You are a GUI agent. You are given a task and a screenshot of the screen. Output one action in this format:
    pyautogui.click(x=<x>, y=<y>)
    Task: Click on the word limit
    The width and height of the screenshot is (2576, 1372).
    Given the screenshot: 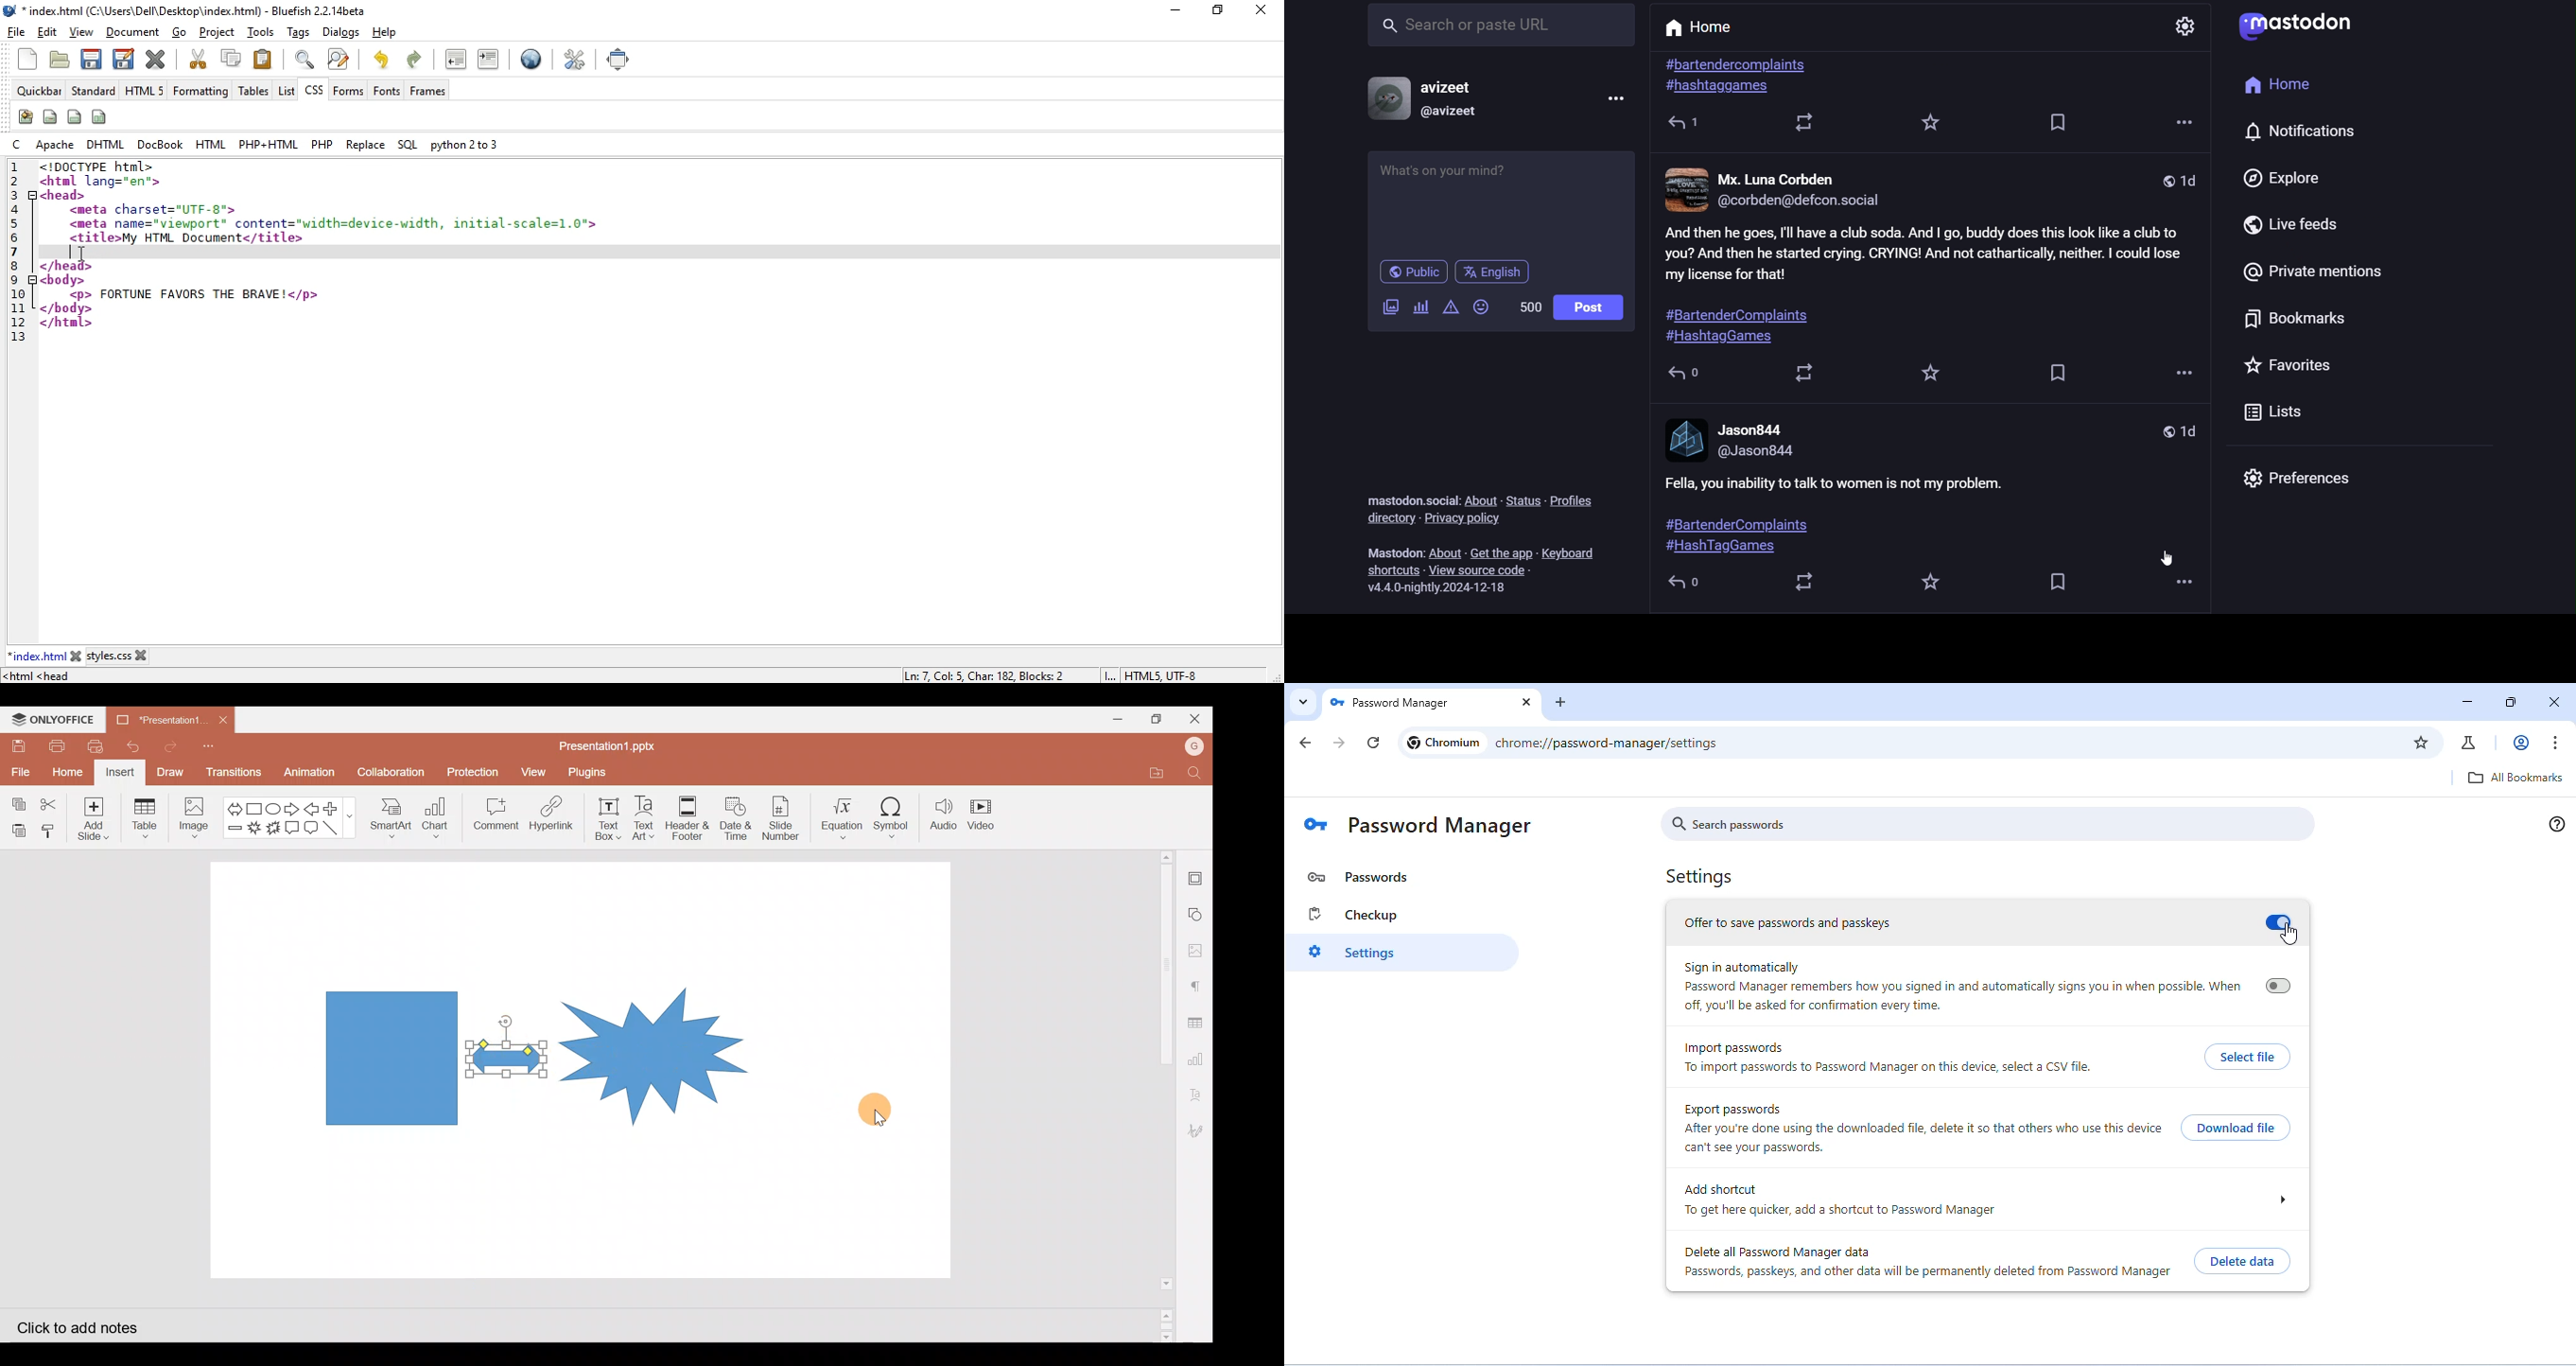 What is the action you would take?
    pyautogui.click(x=1527, y=305)
    